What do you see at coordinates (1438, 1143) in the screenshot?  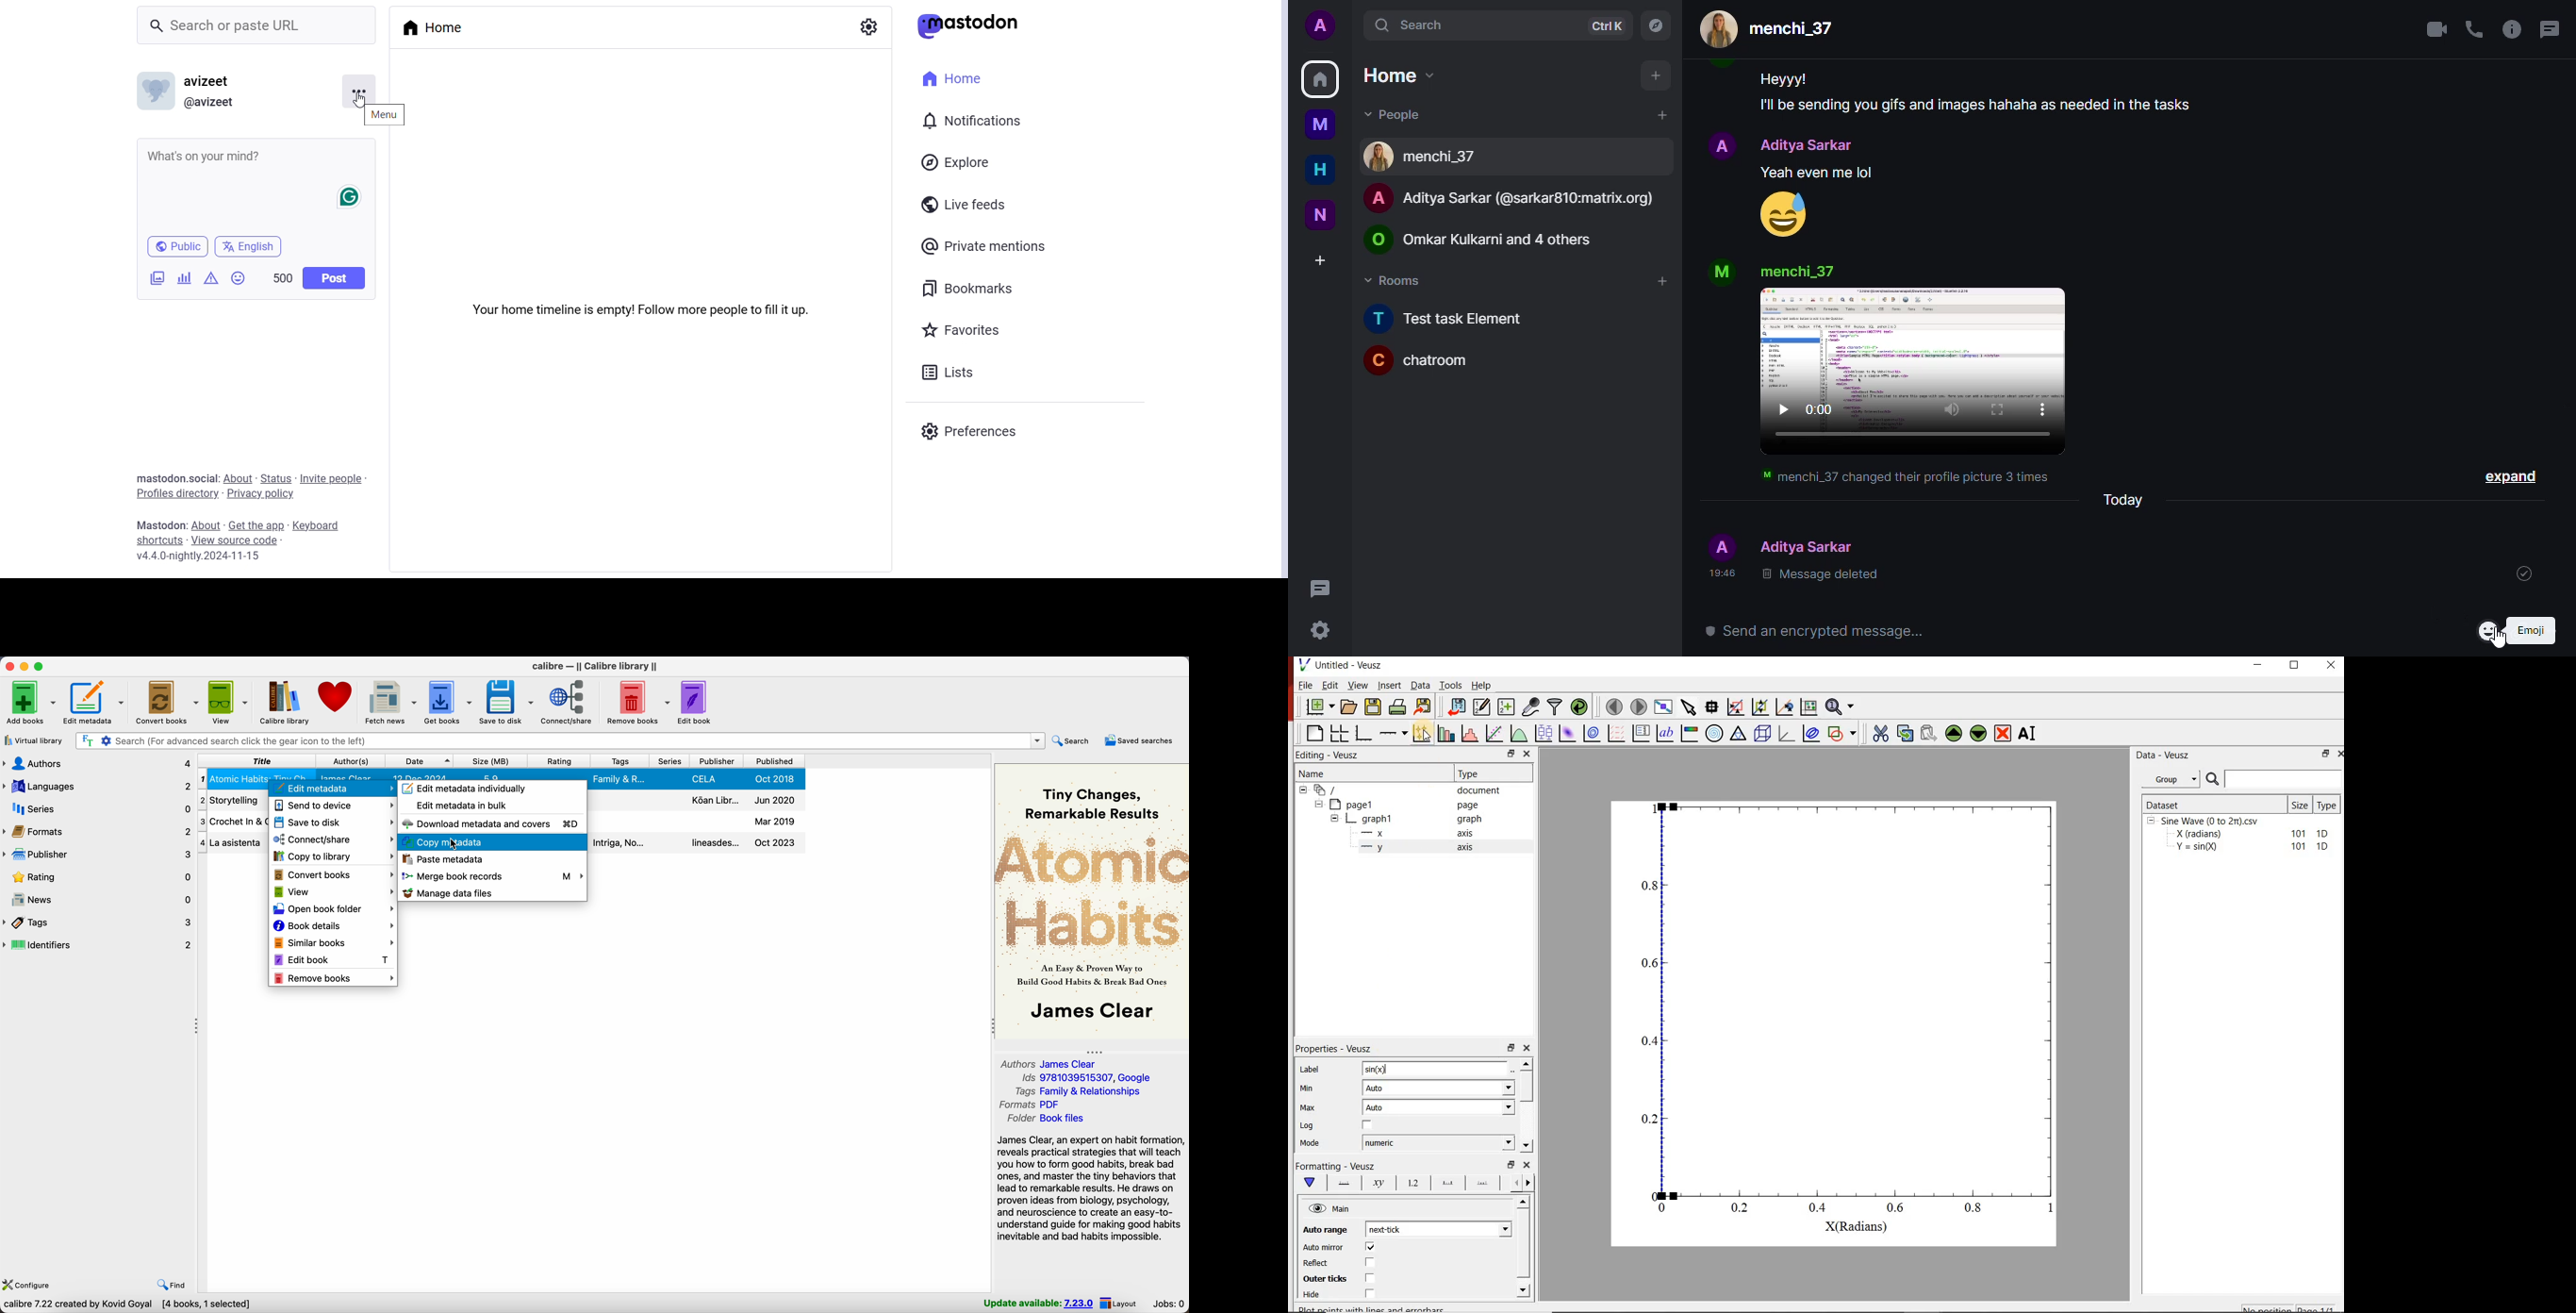 I see `Numeric` at bounding box center [1438, 1143].